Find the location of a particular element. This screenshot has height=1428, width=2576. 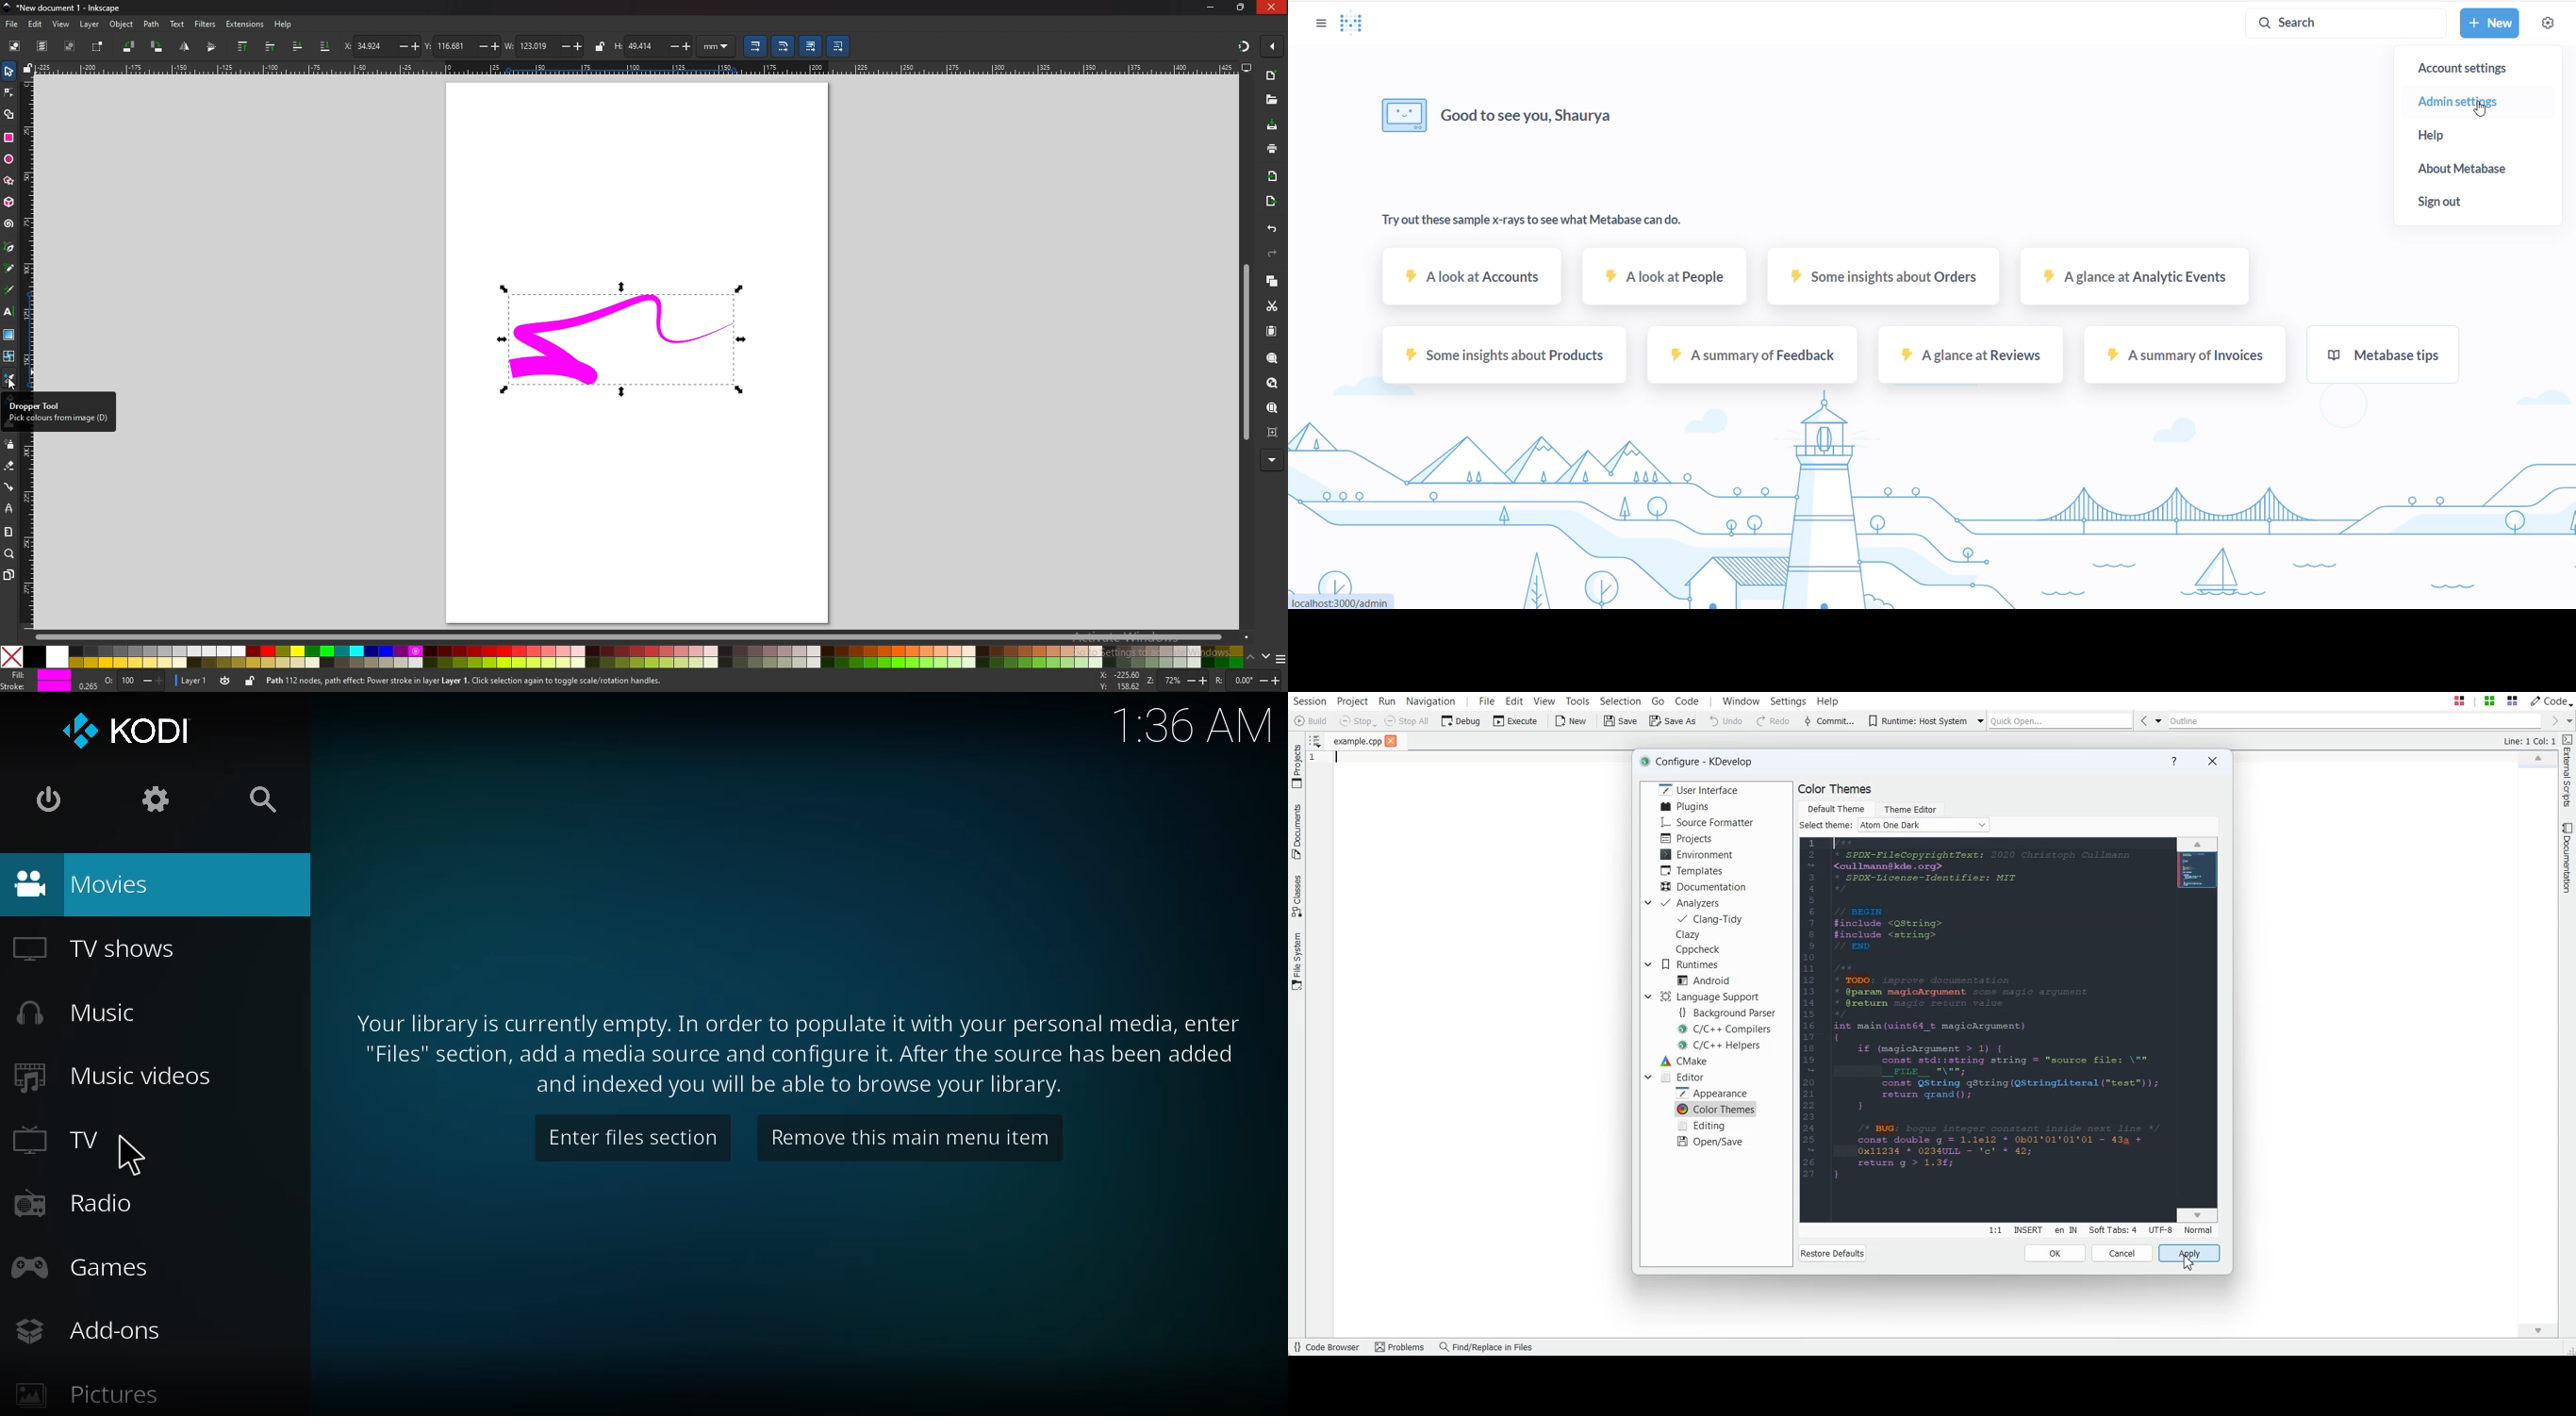

view is located at coordinates (61, 24).